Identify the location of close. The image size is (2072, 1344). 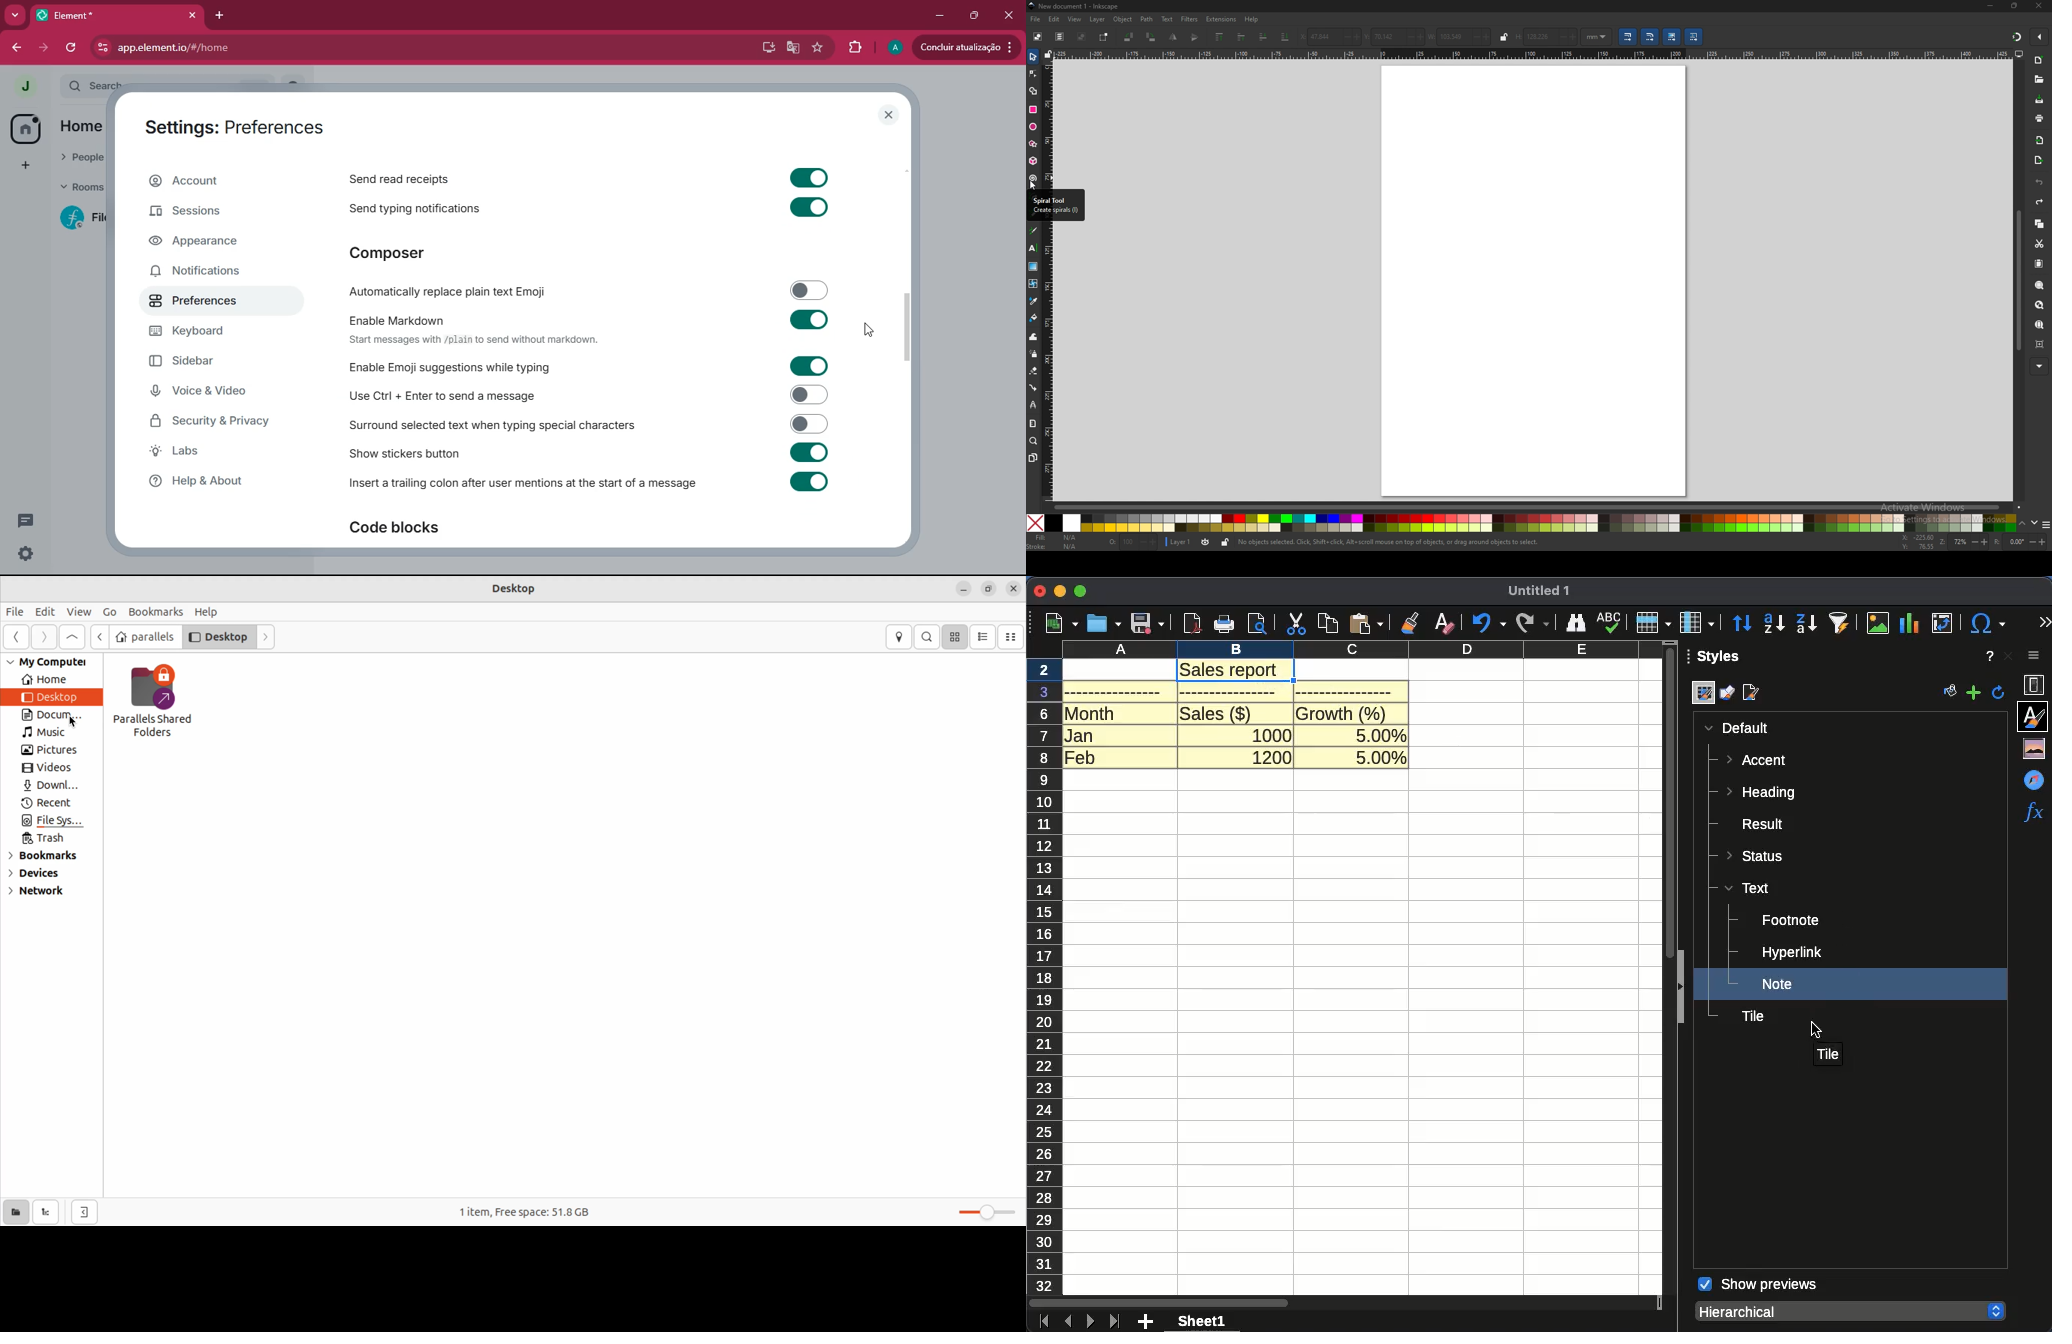
(889, 115).